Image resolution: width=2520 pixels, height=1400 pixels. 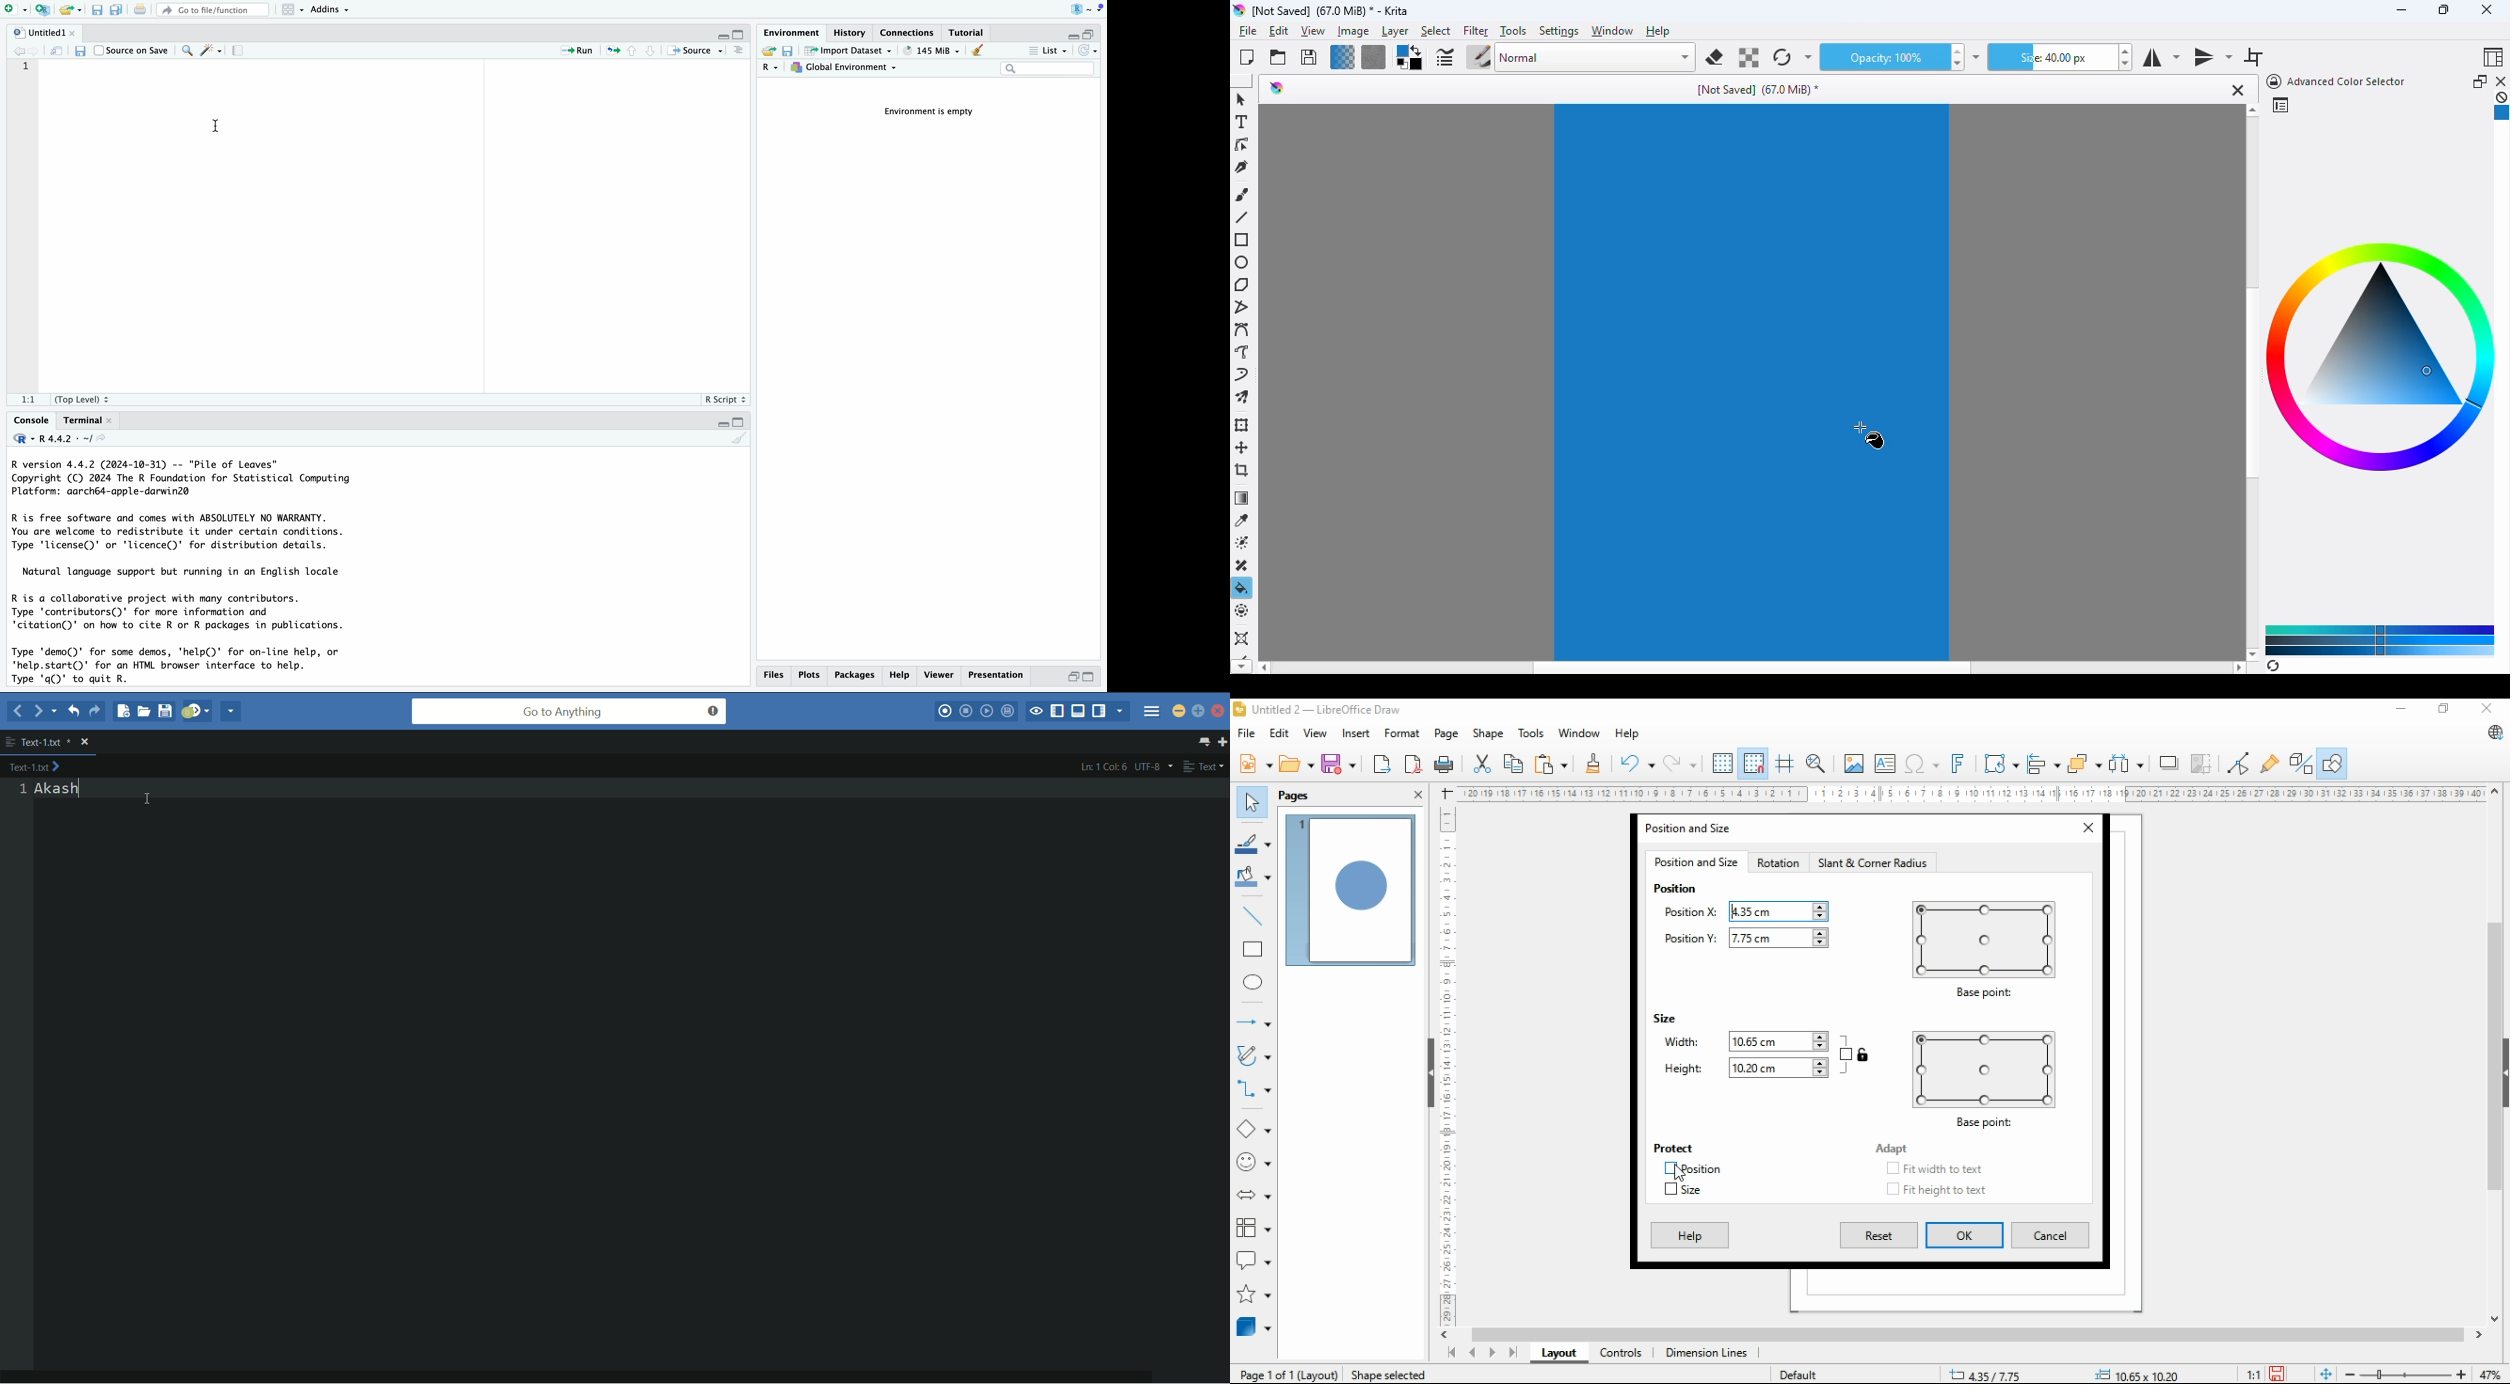 What do you see at coordinates (846, 69) in the screenshot?
I see `global environment` at bounding box center [846, 69].